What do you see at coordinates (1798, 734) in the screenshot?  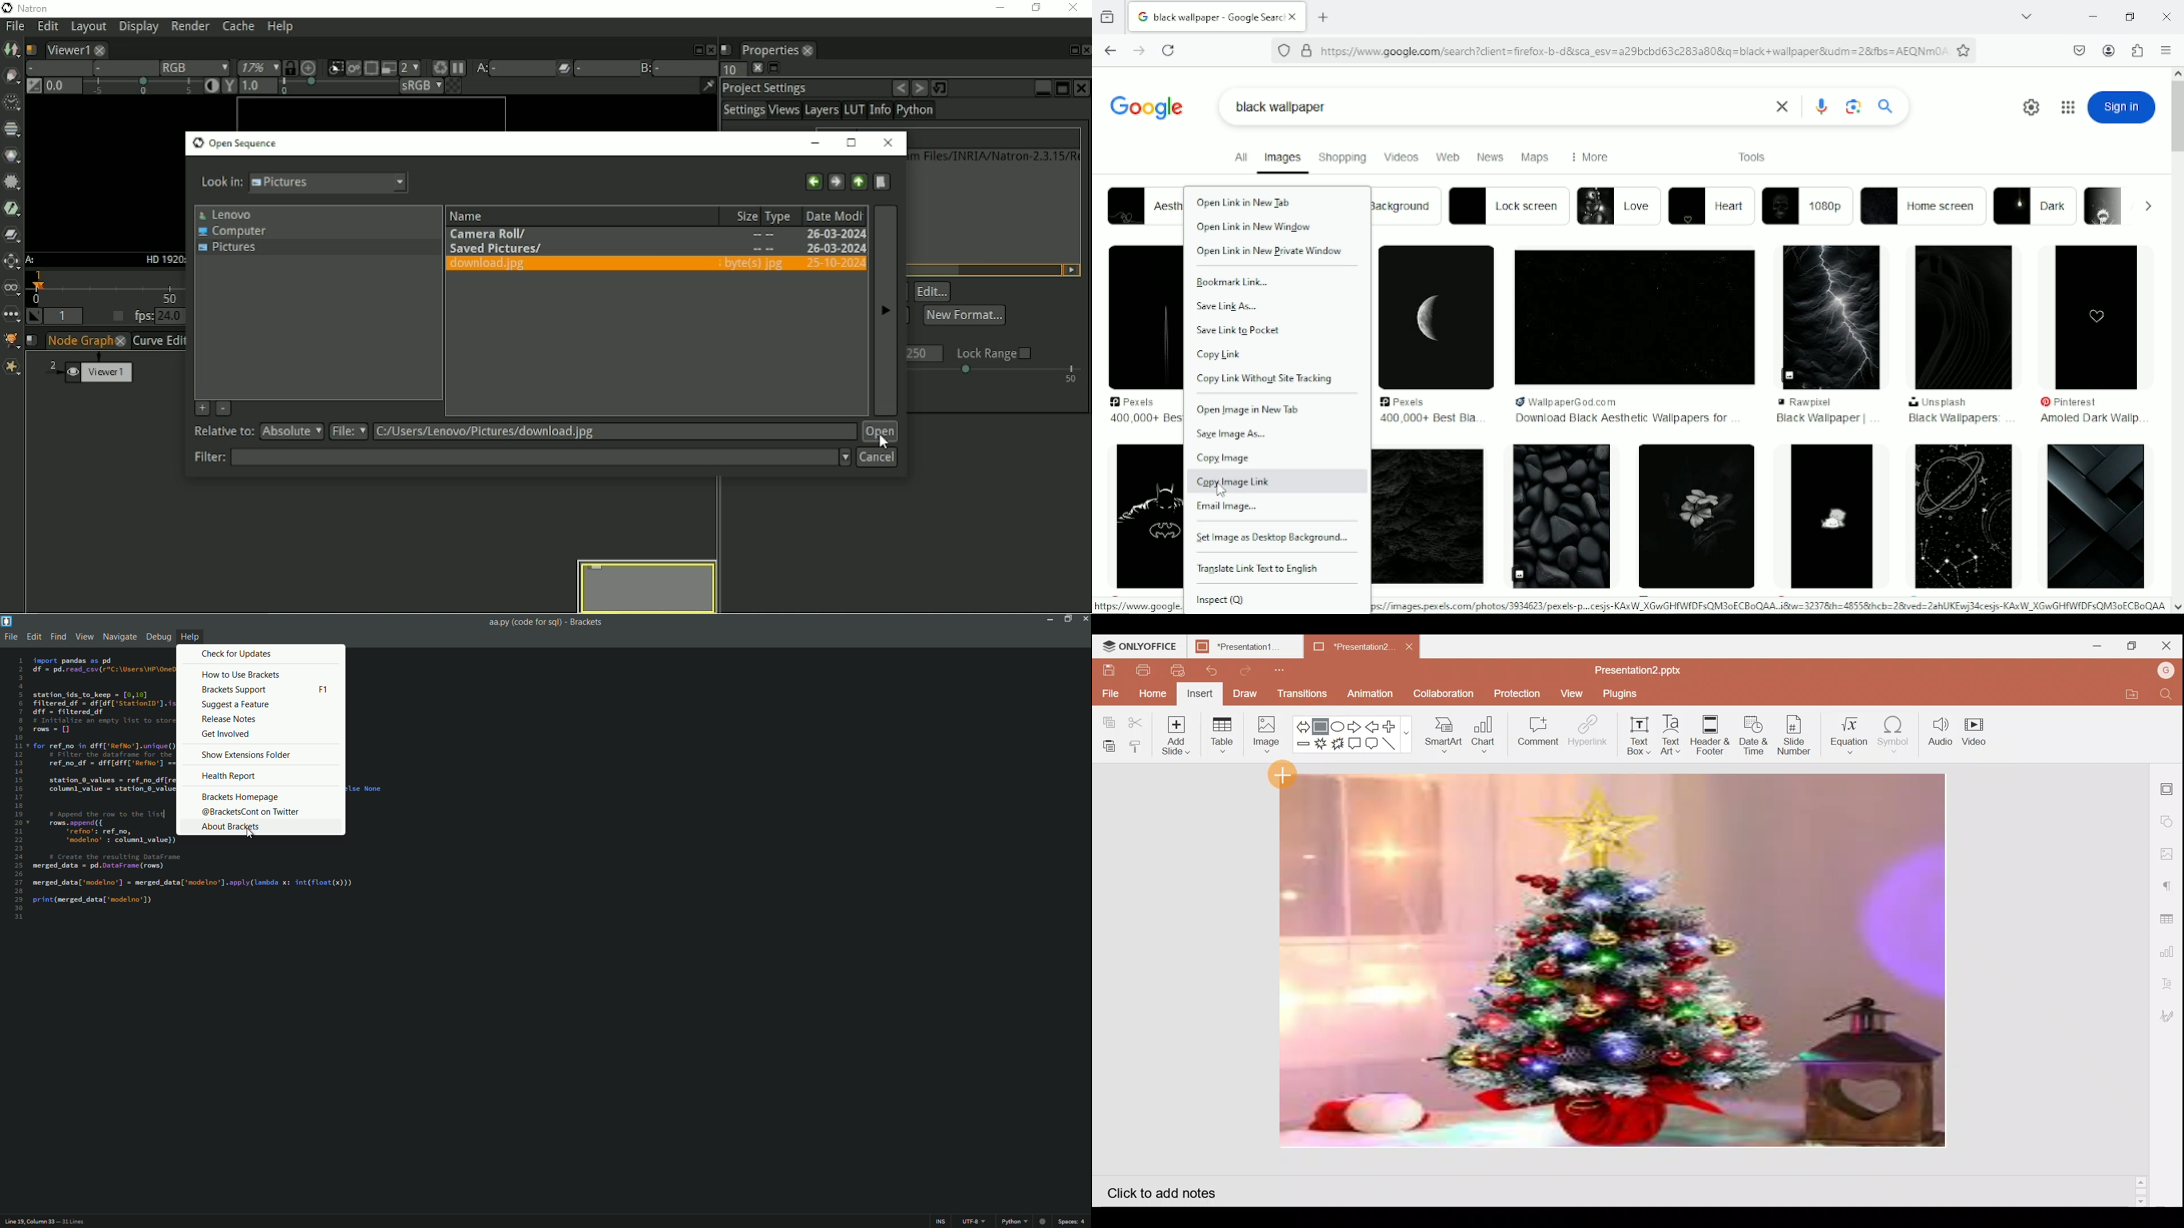 I see `Slide number` at bounding box center [1798, 734].